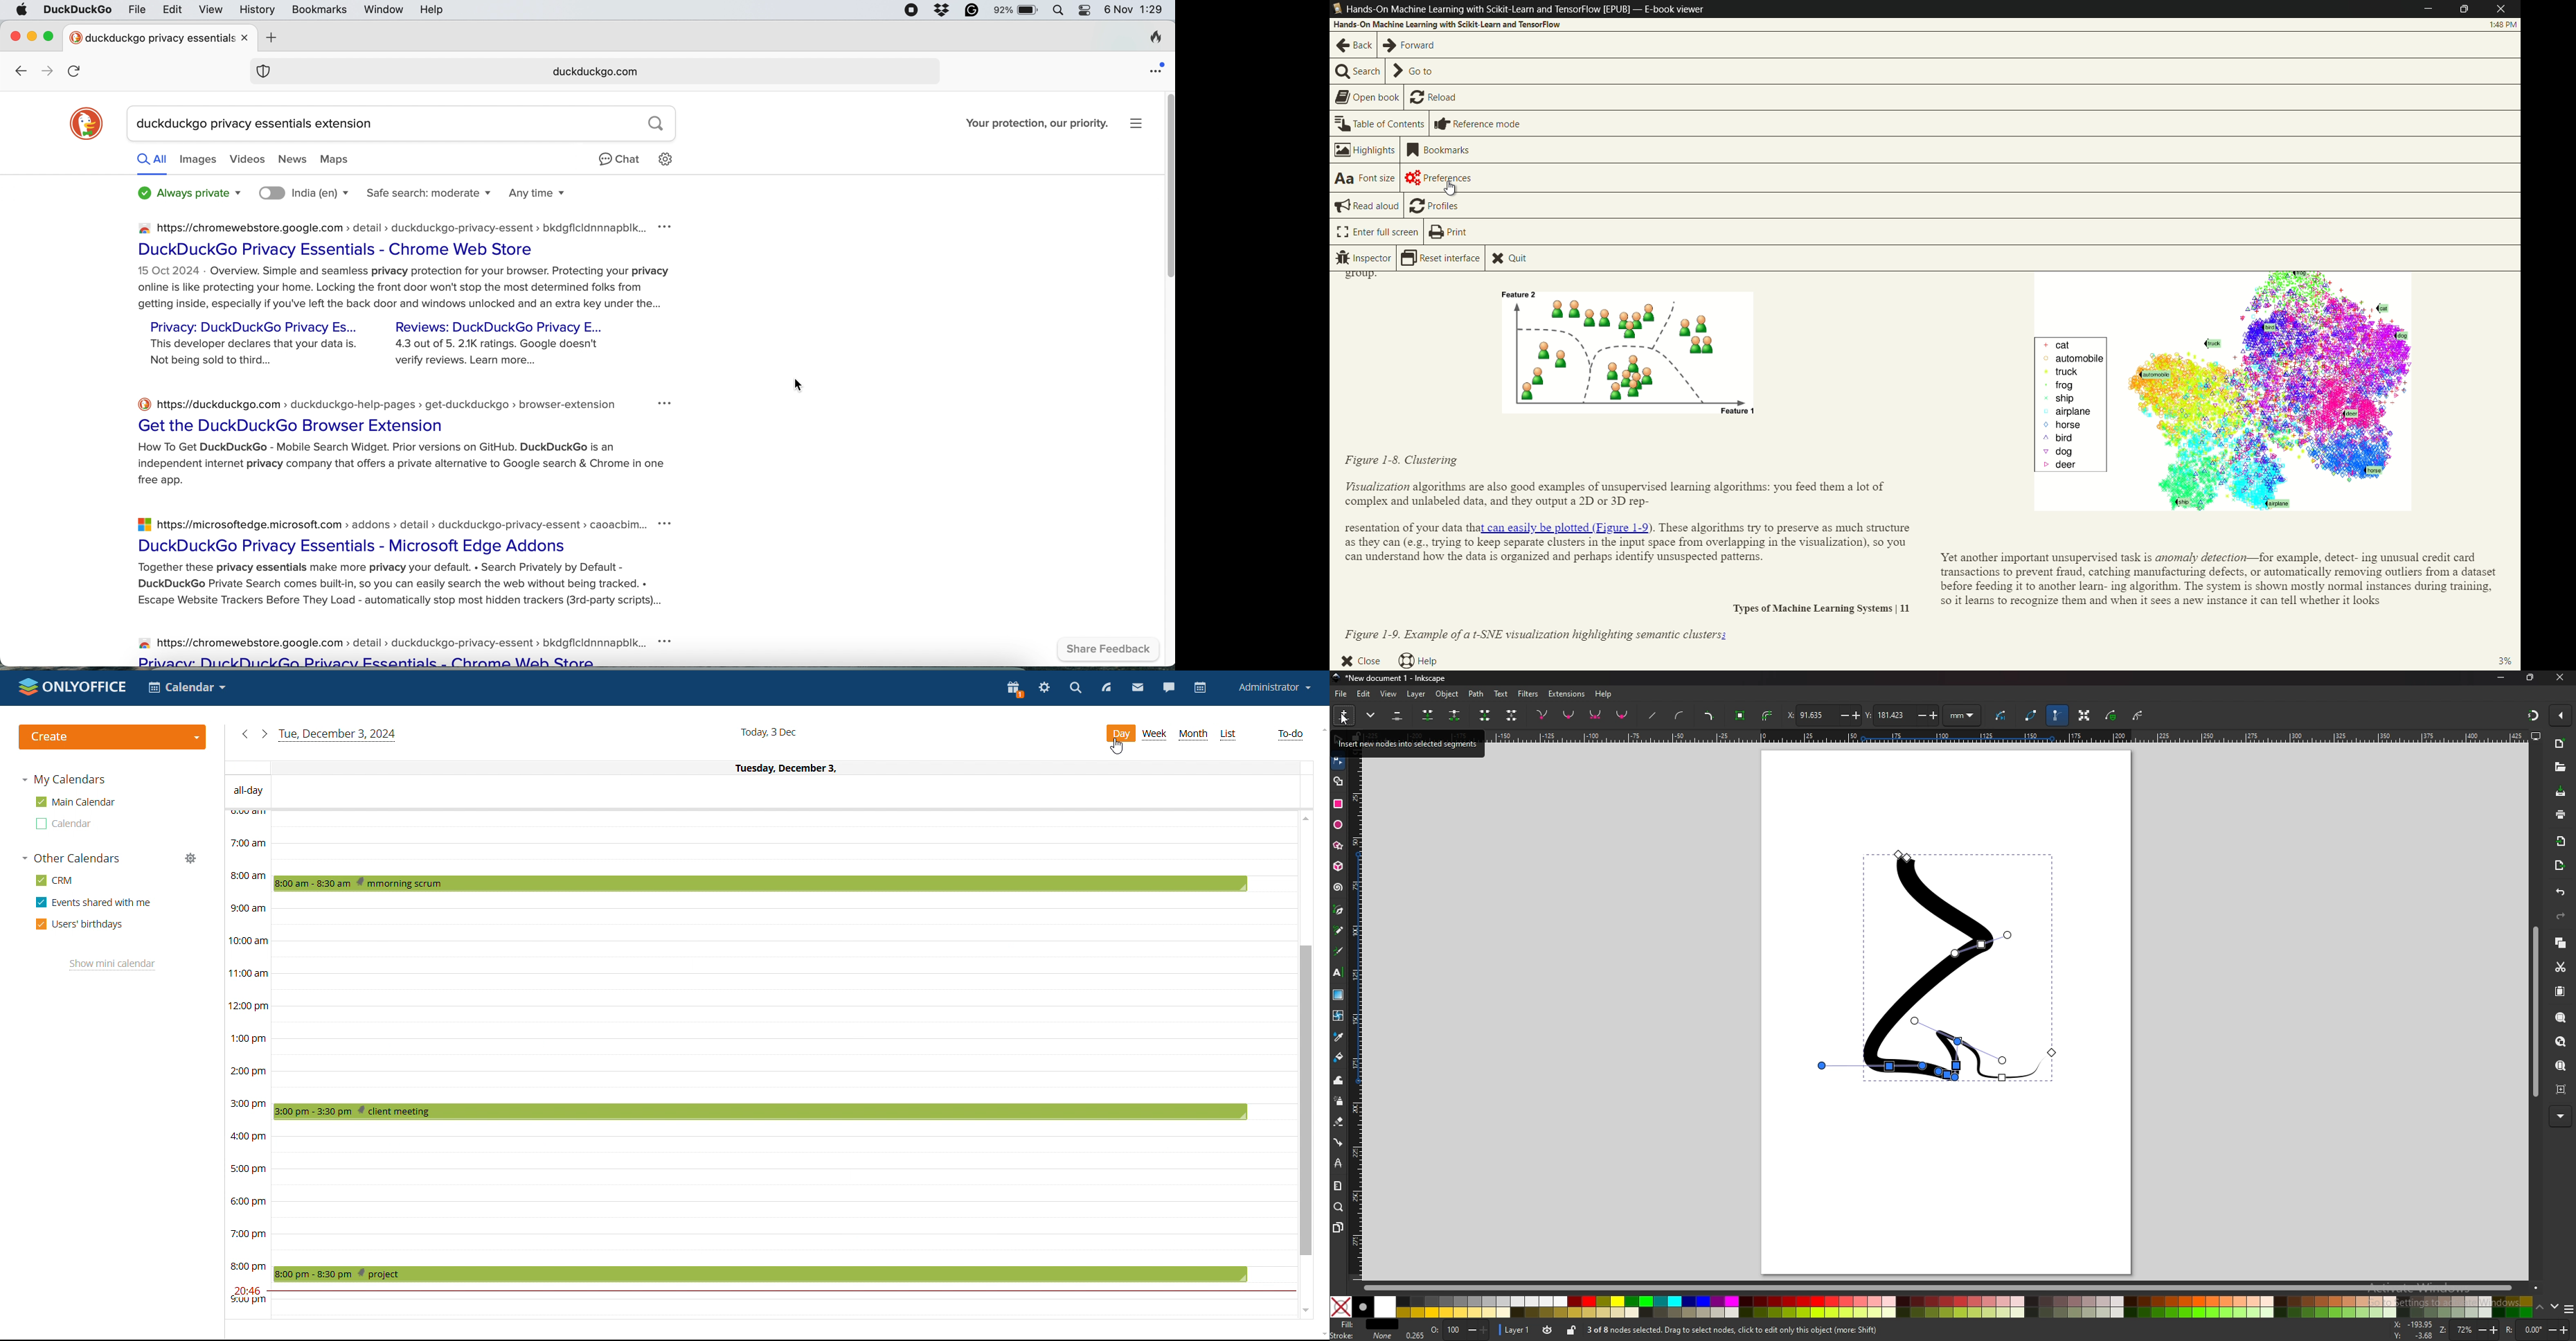  I want to click on cursor, so click(1115, 748).